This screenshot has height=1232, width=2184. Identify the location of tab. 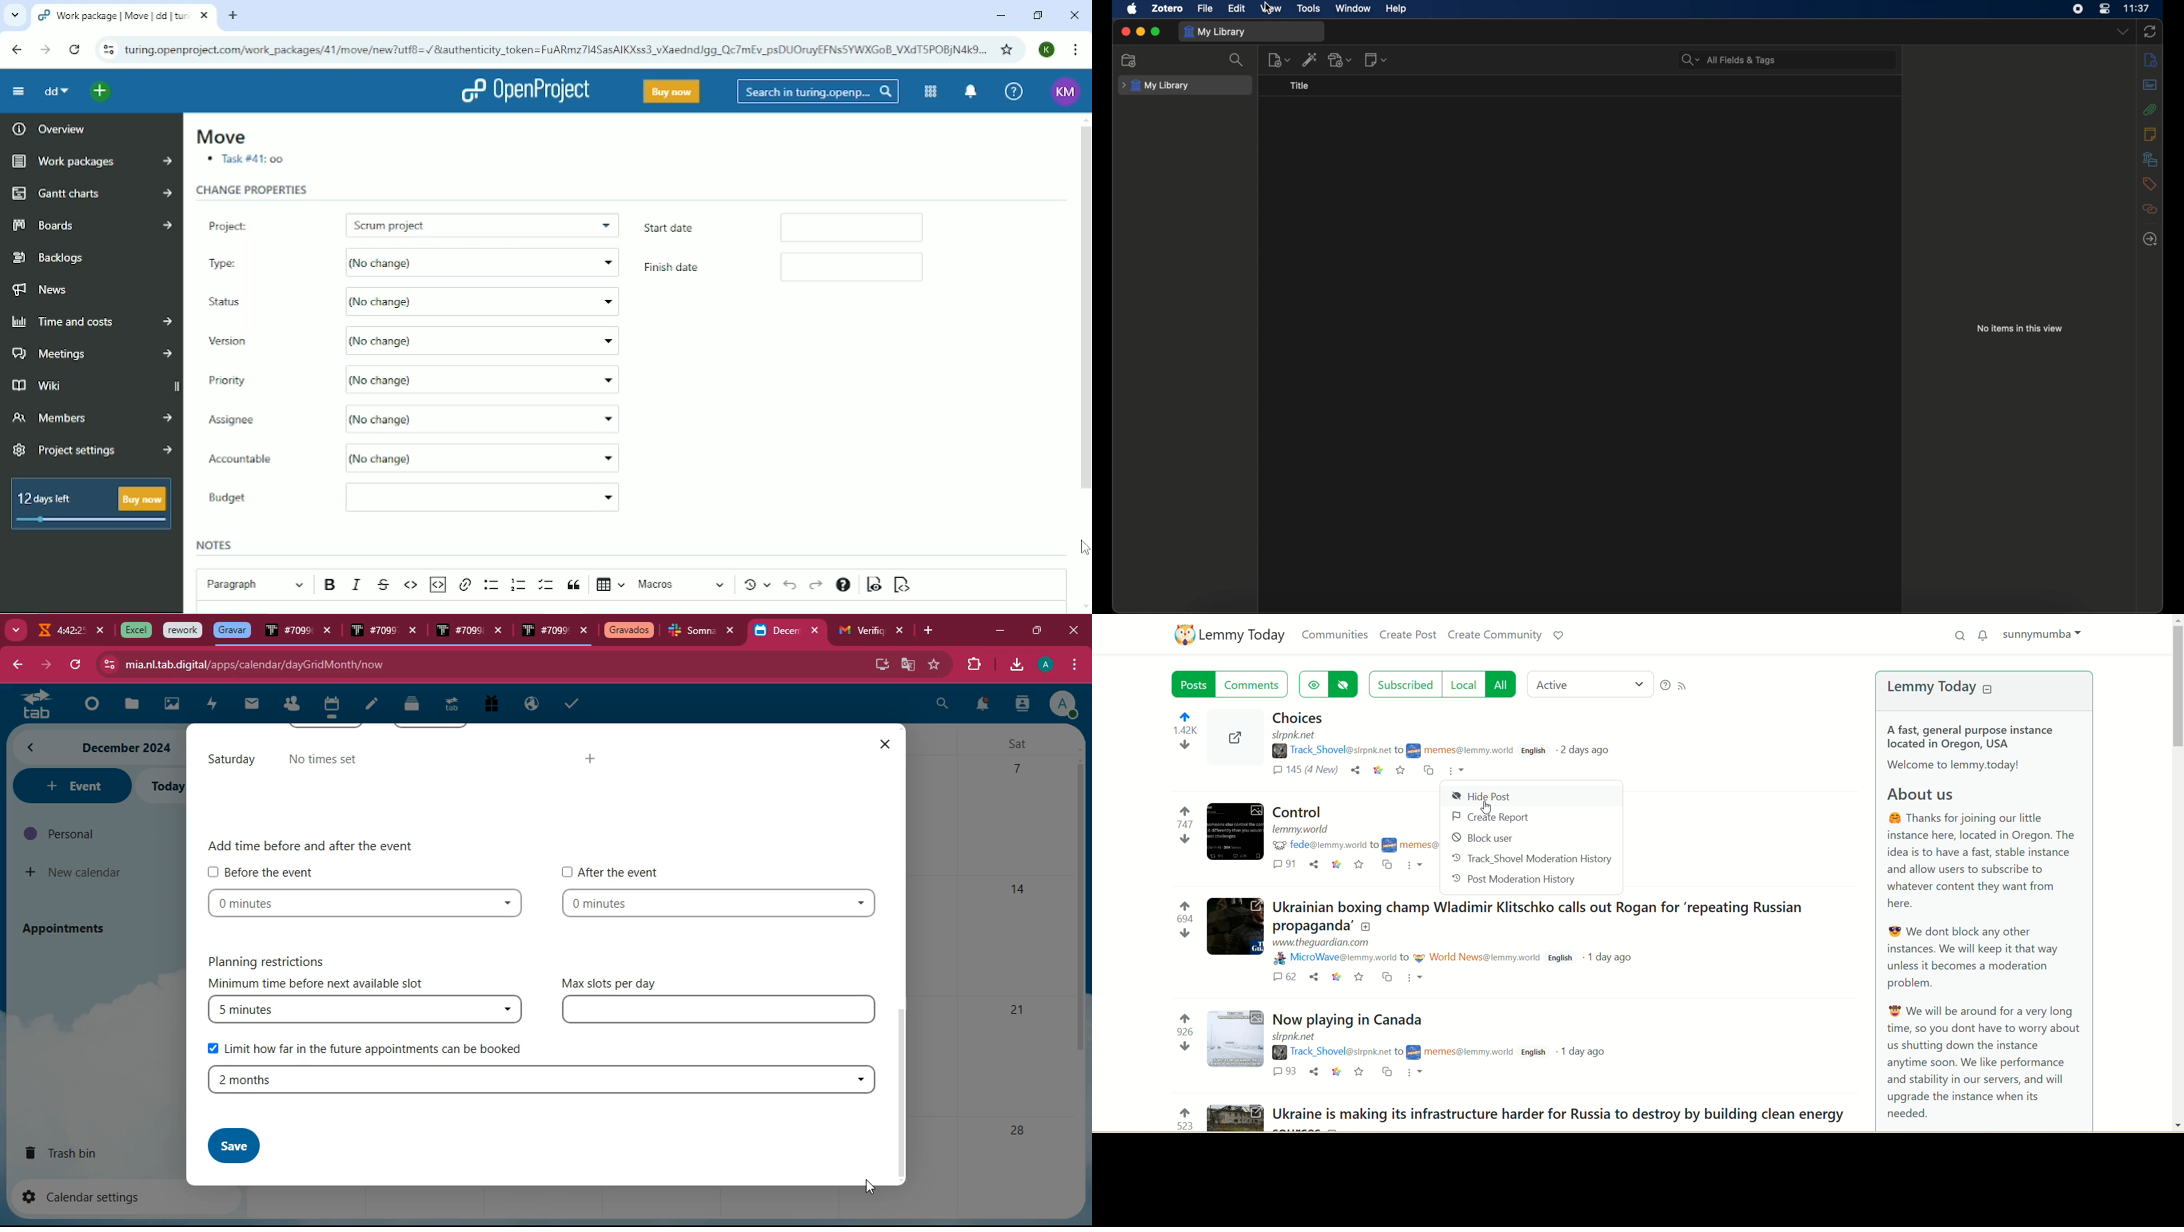
(288, 633).